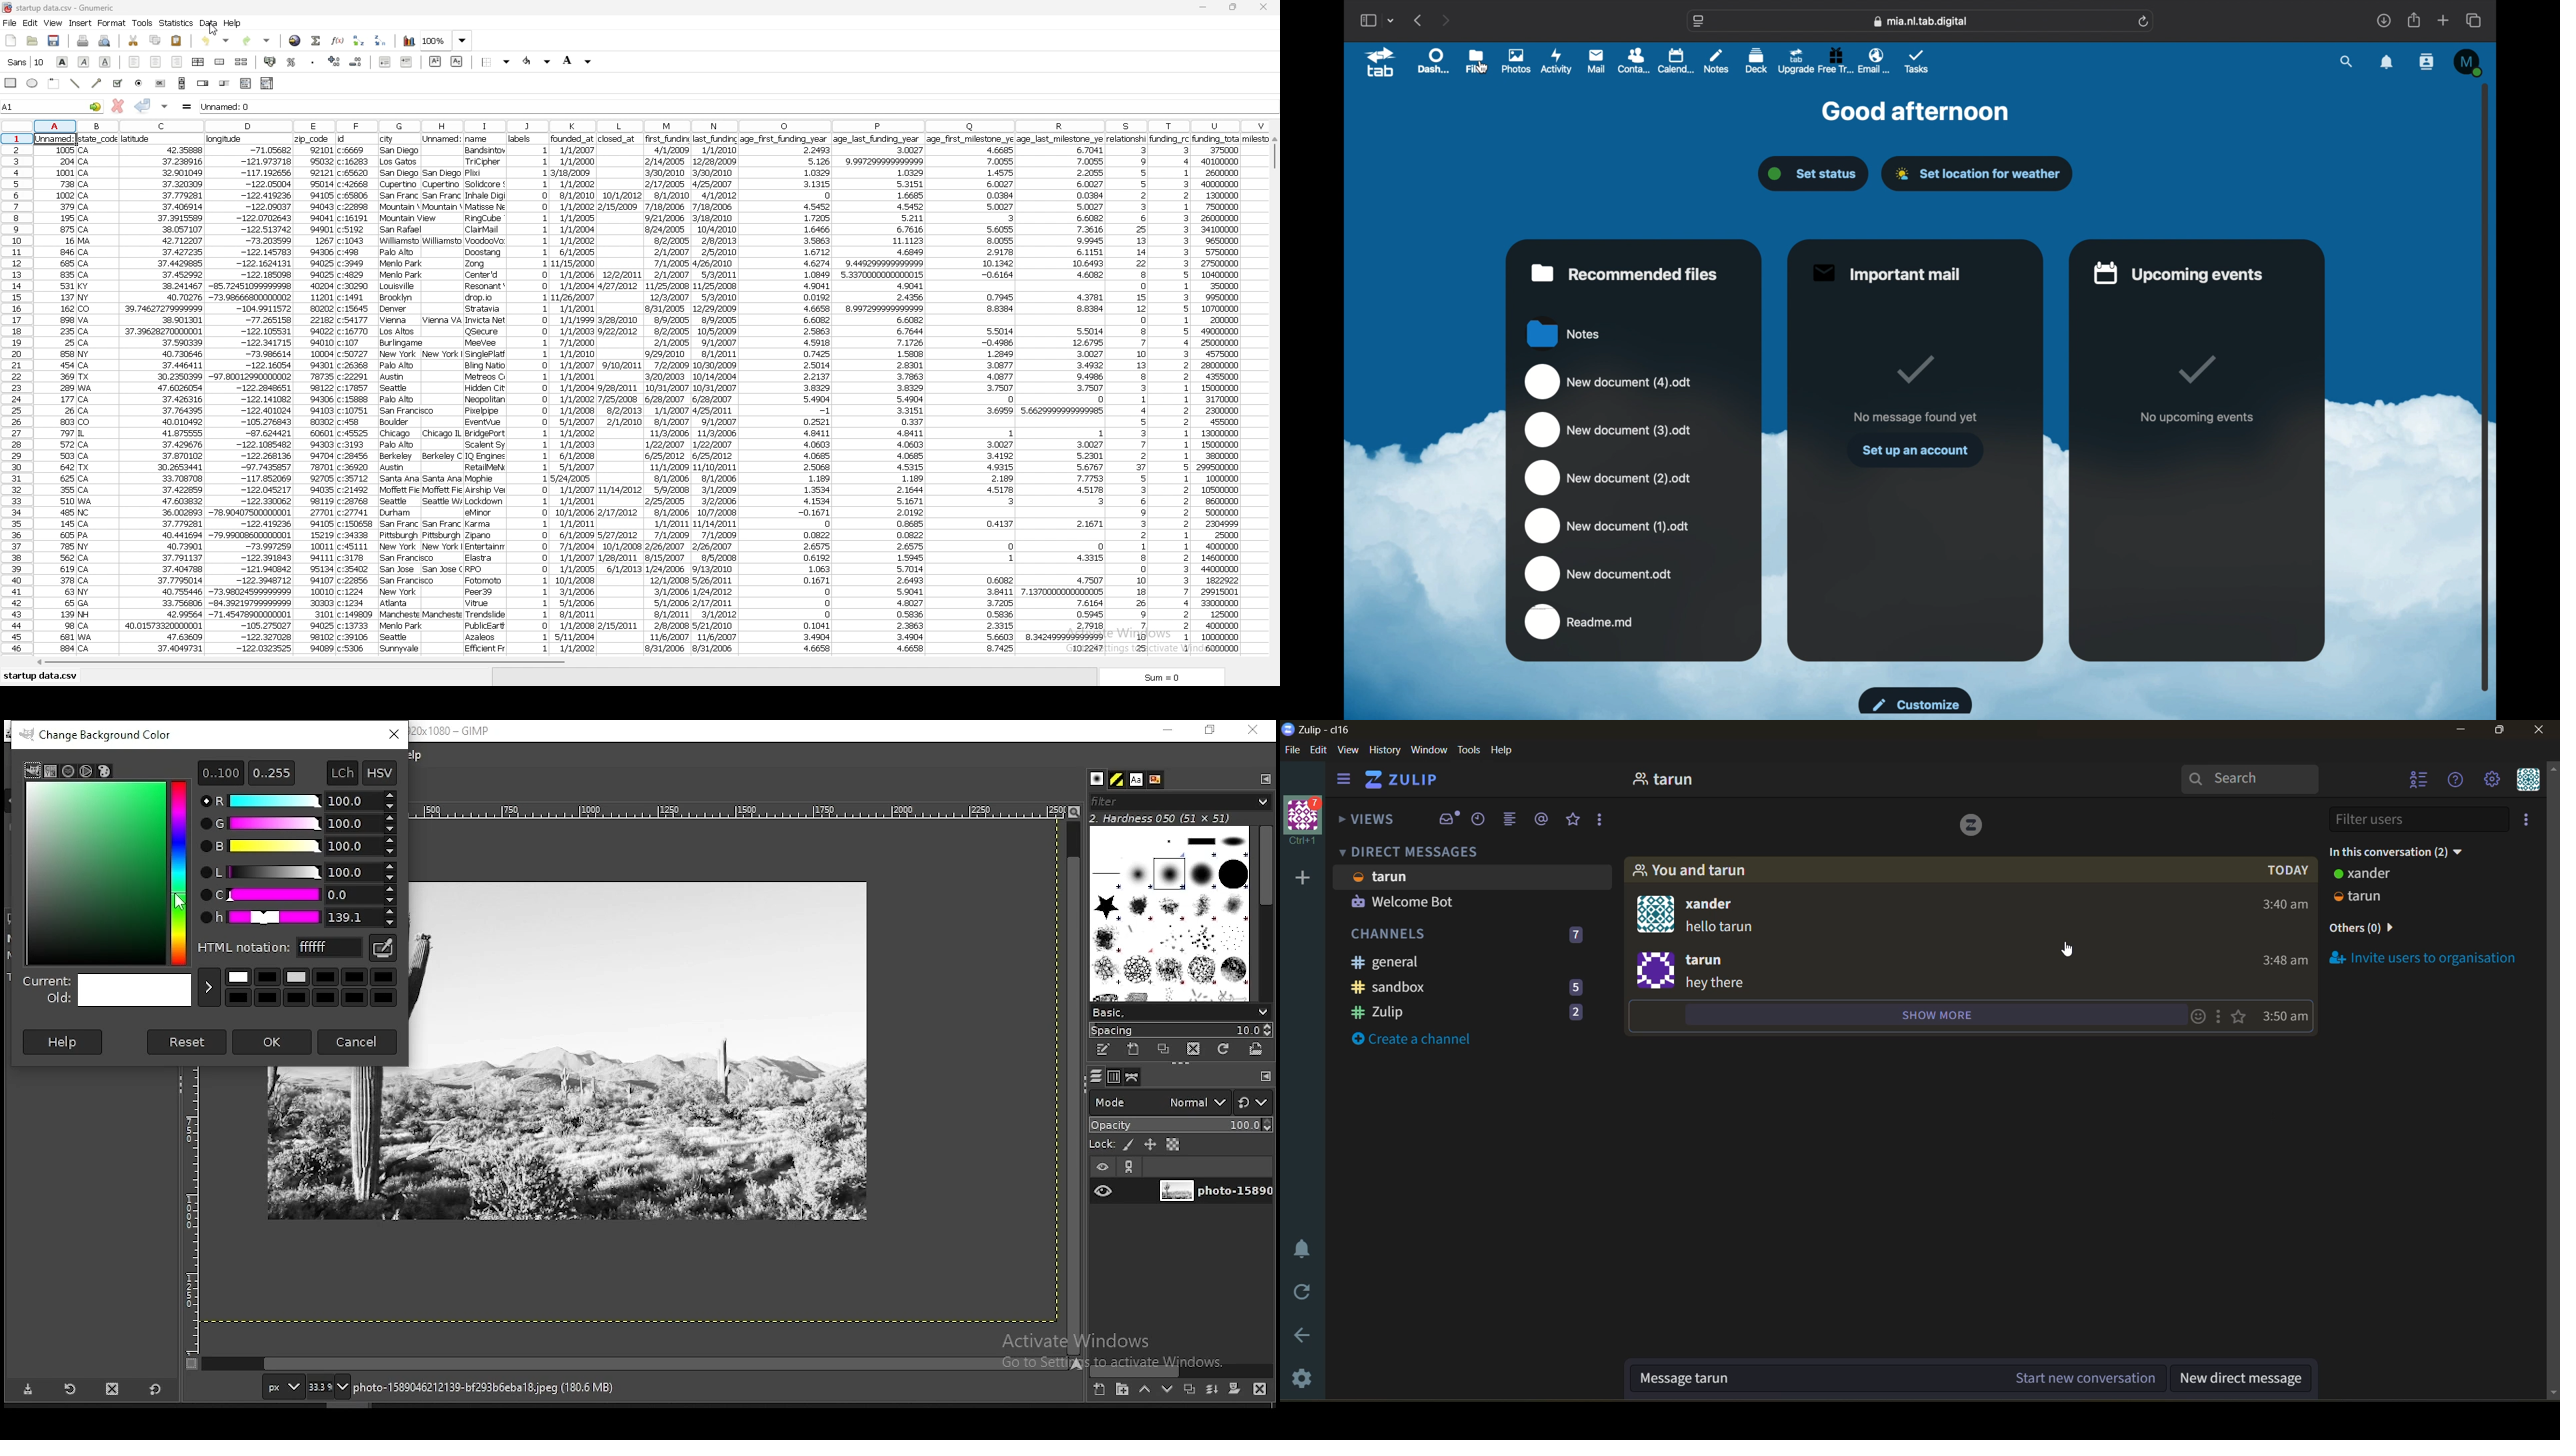 The height and width of the screenshot is (1456, 2576). What do you see at coordinates (117, 106) in the screenshot?
I see `cancel changes` at bounding box center [117, 106].